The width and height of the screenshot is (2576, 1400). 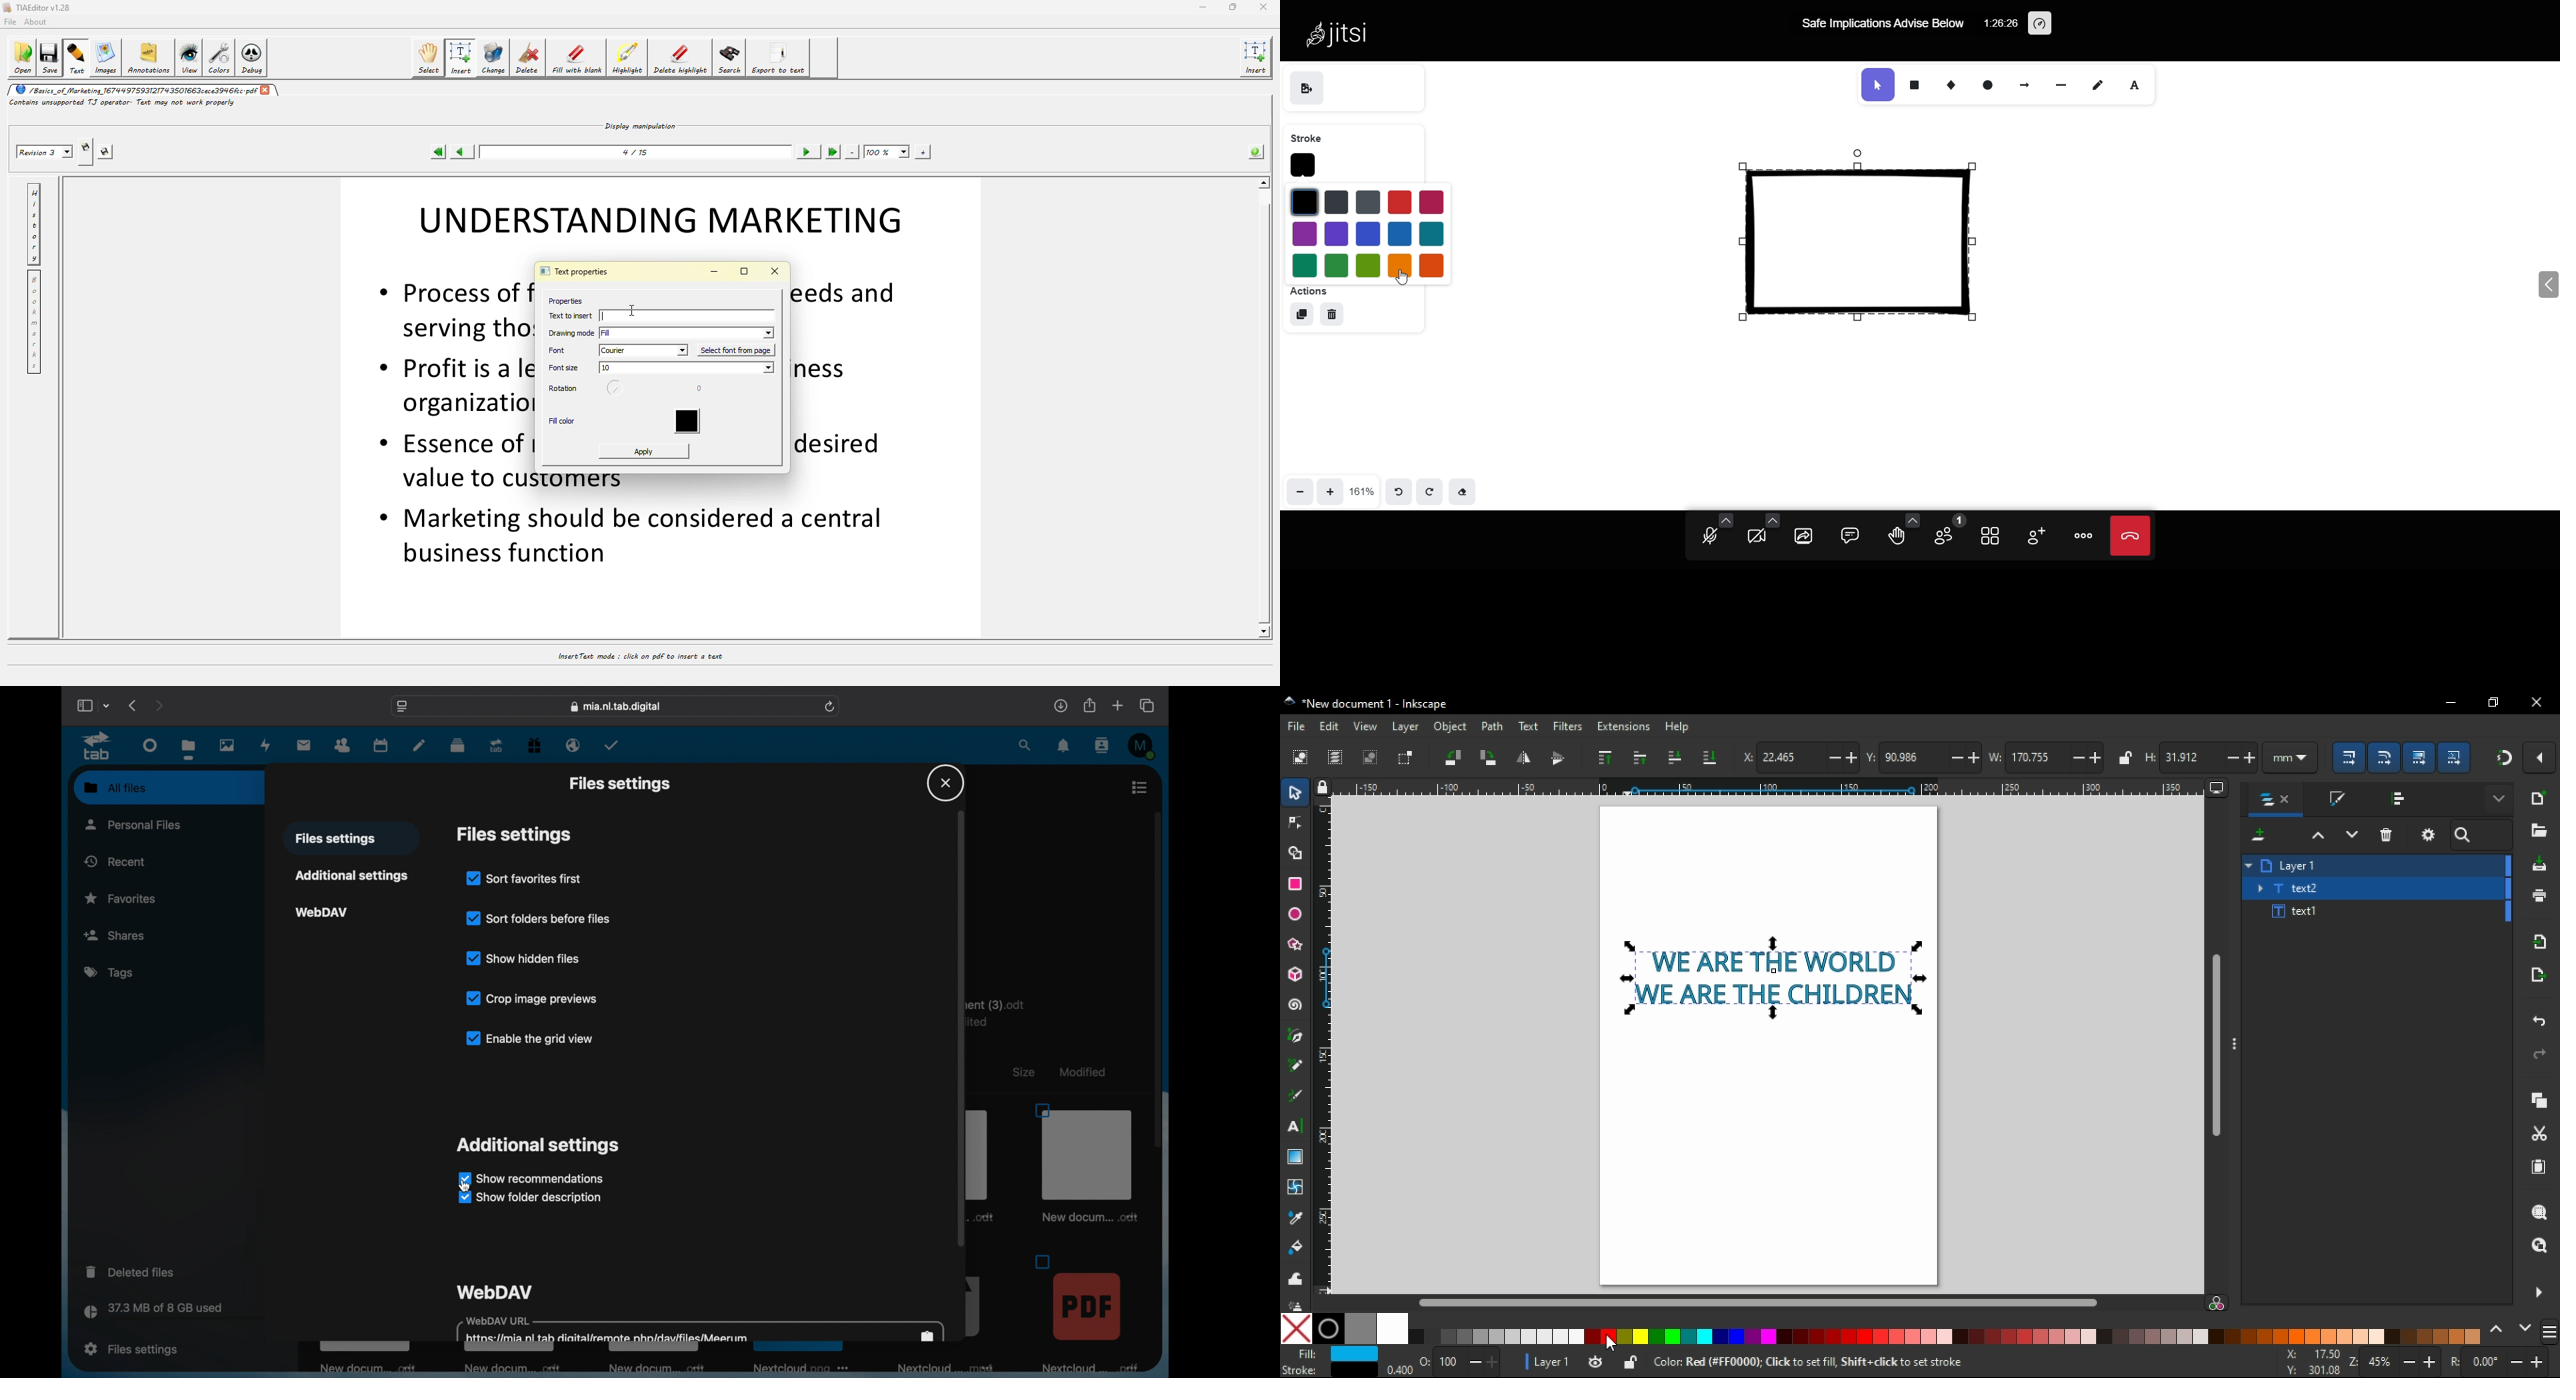 I want to click on downloads, so click(x=1061, y=705).